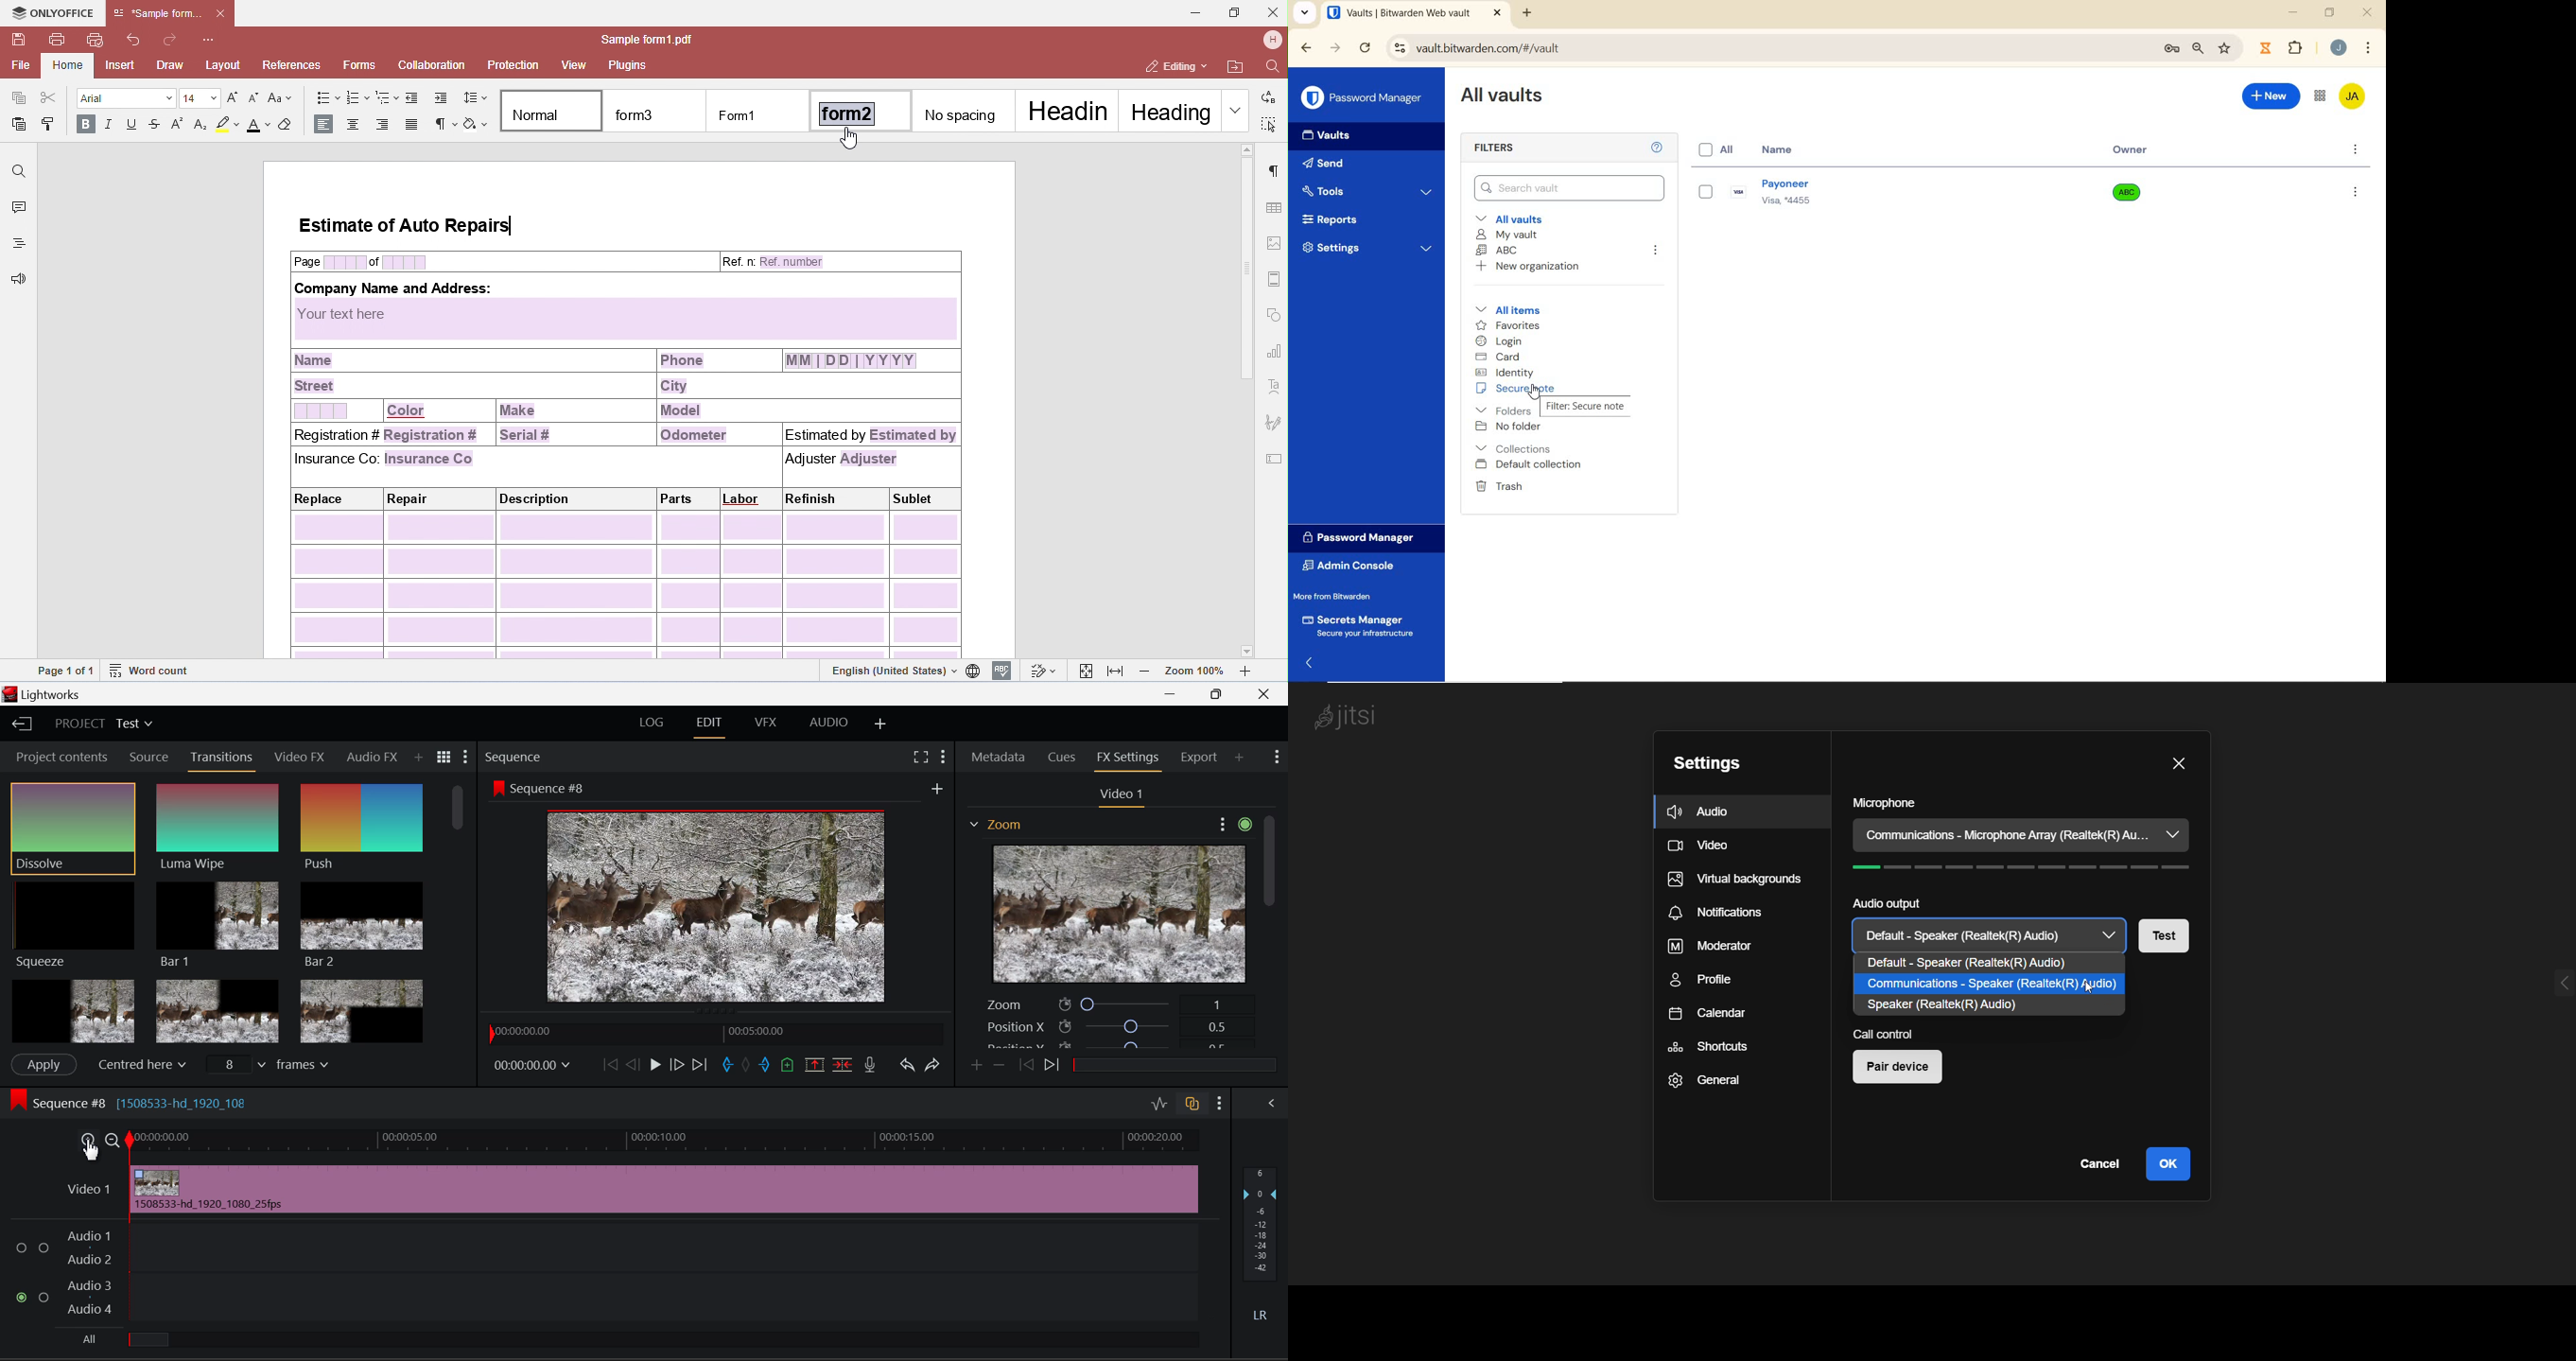  Describe the element at coordinates (91, 1151) in the screenshot. I see `Cursor Position` at that location.